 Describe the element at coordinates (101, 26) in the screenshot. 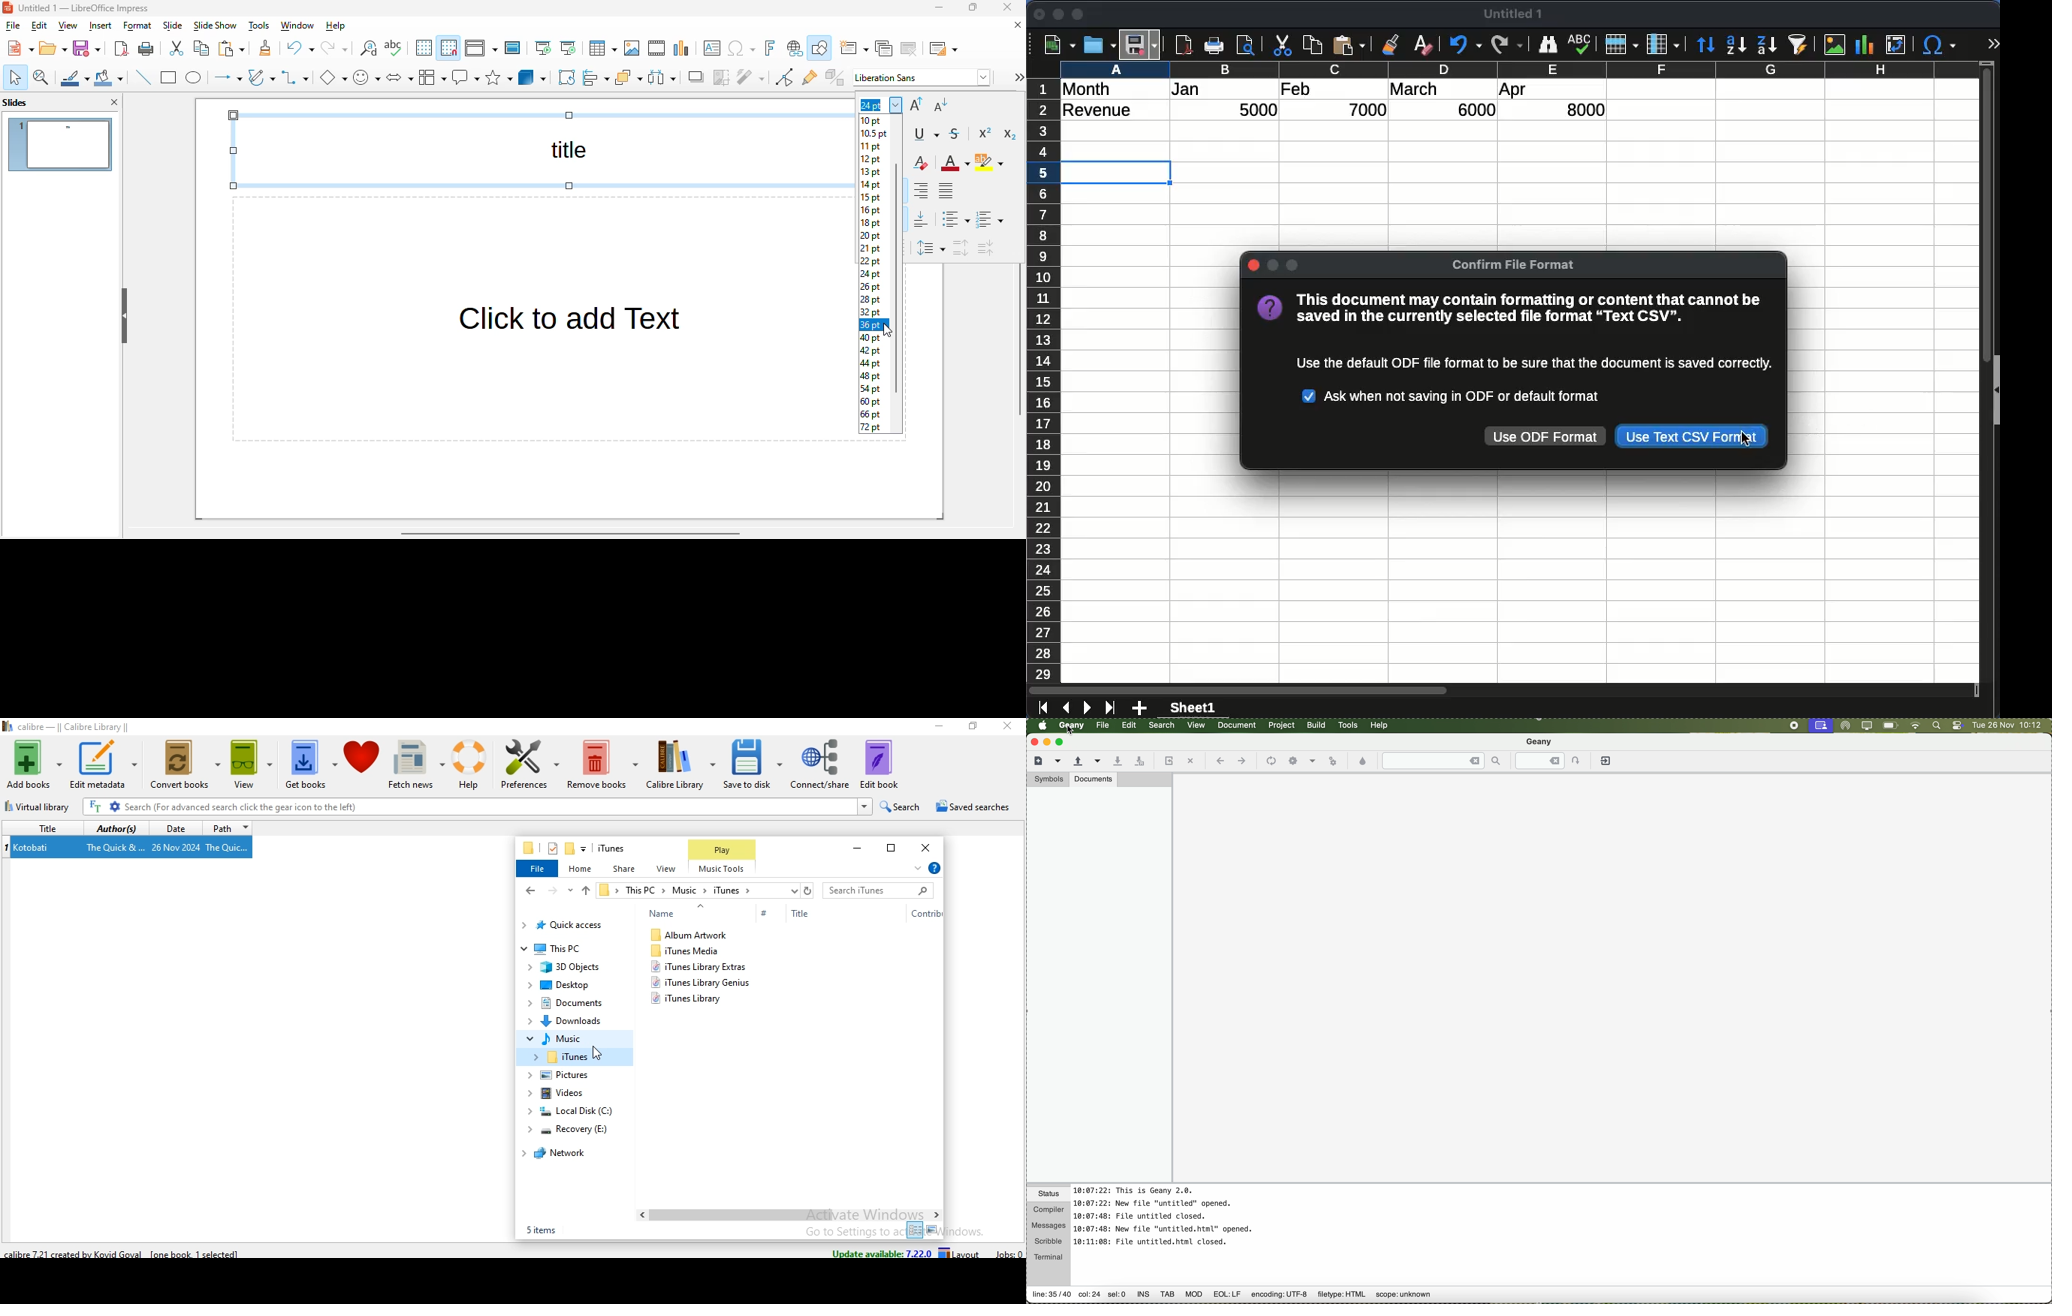

I see `insert` at that location.